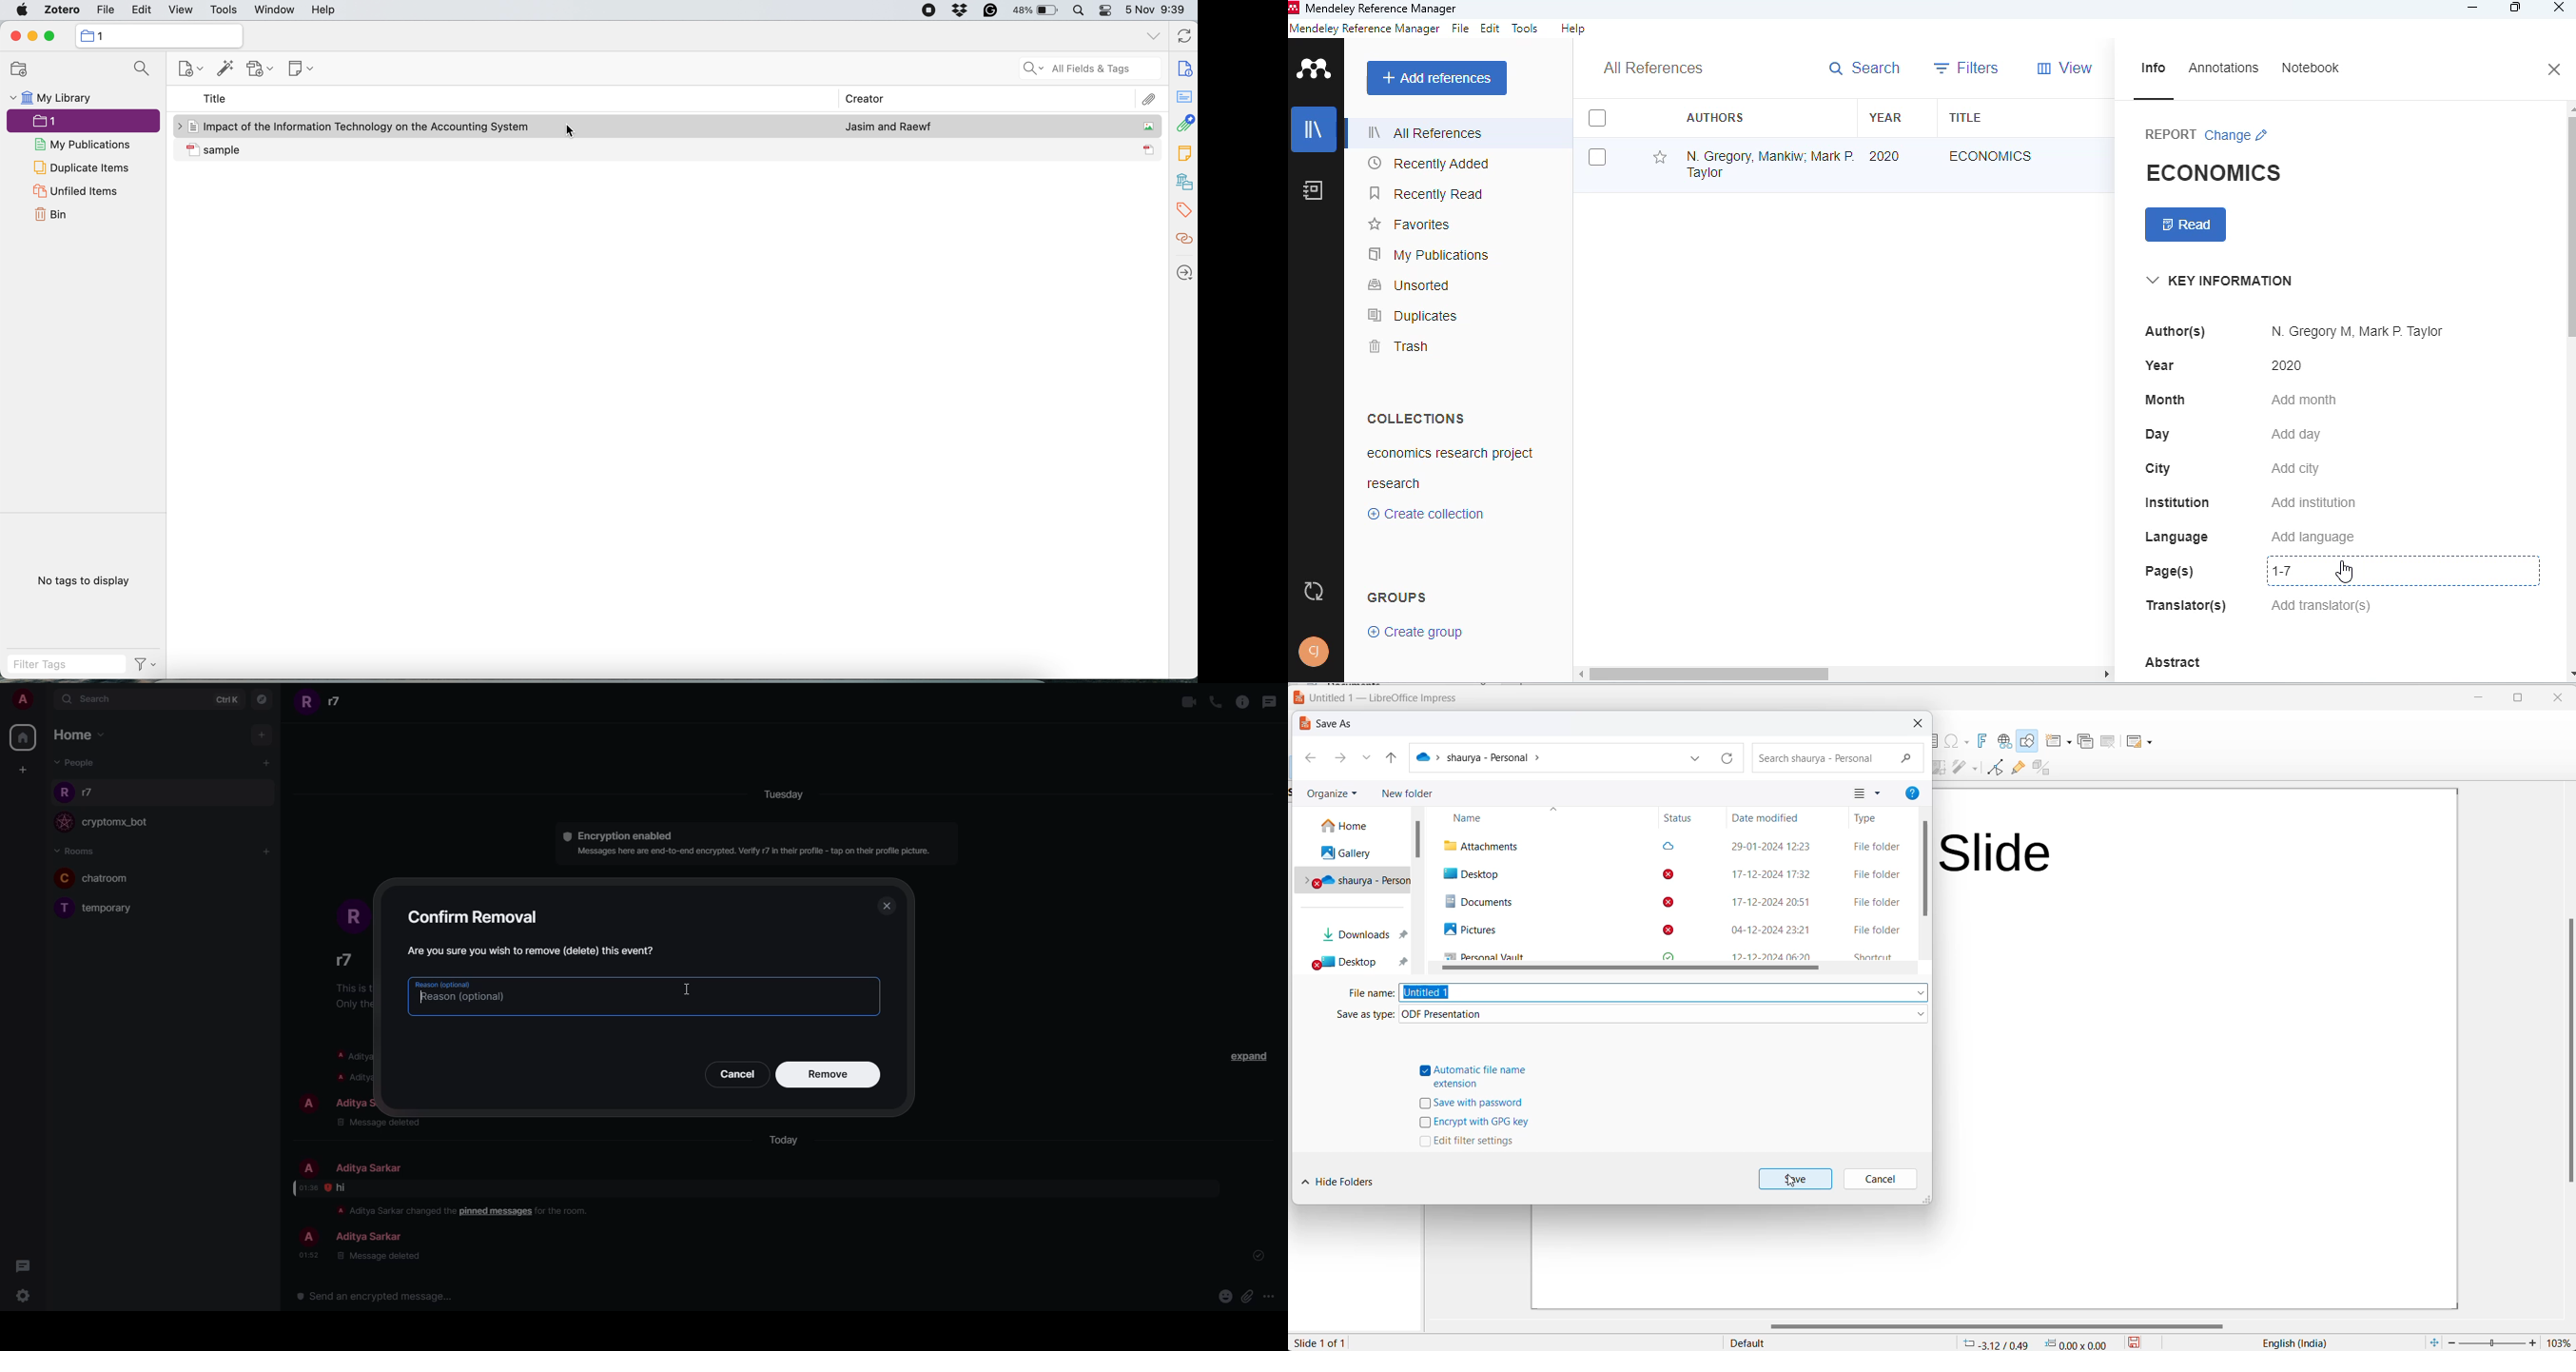 The image size is (2576, 1372). I want to click on duplicate slide, so click(2086, 744).